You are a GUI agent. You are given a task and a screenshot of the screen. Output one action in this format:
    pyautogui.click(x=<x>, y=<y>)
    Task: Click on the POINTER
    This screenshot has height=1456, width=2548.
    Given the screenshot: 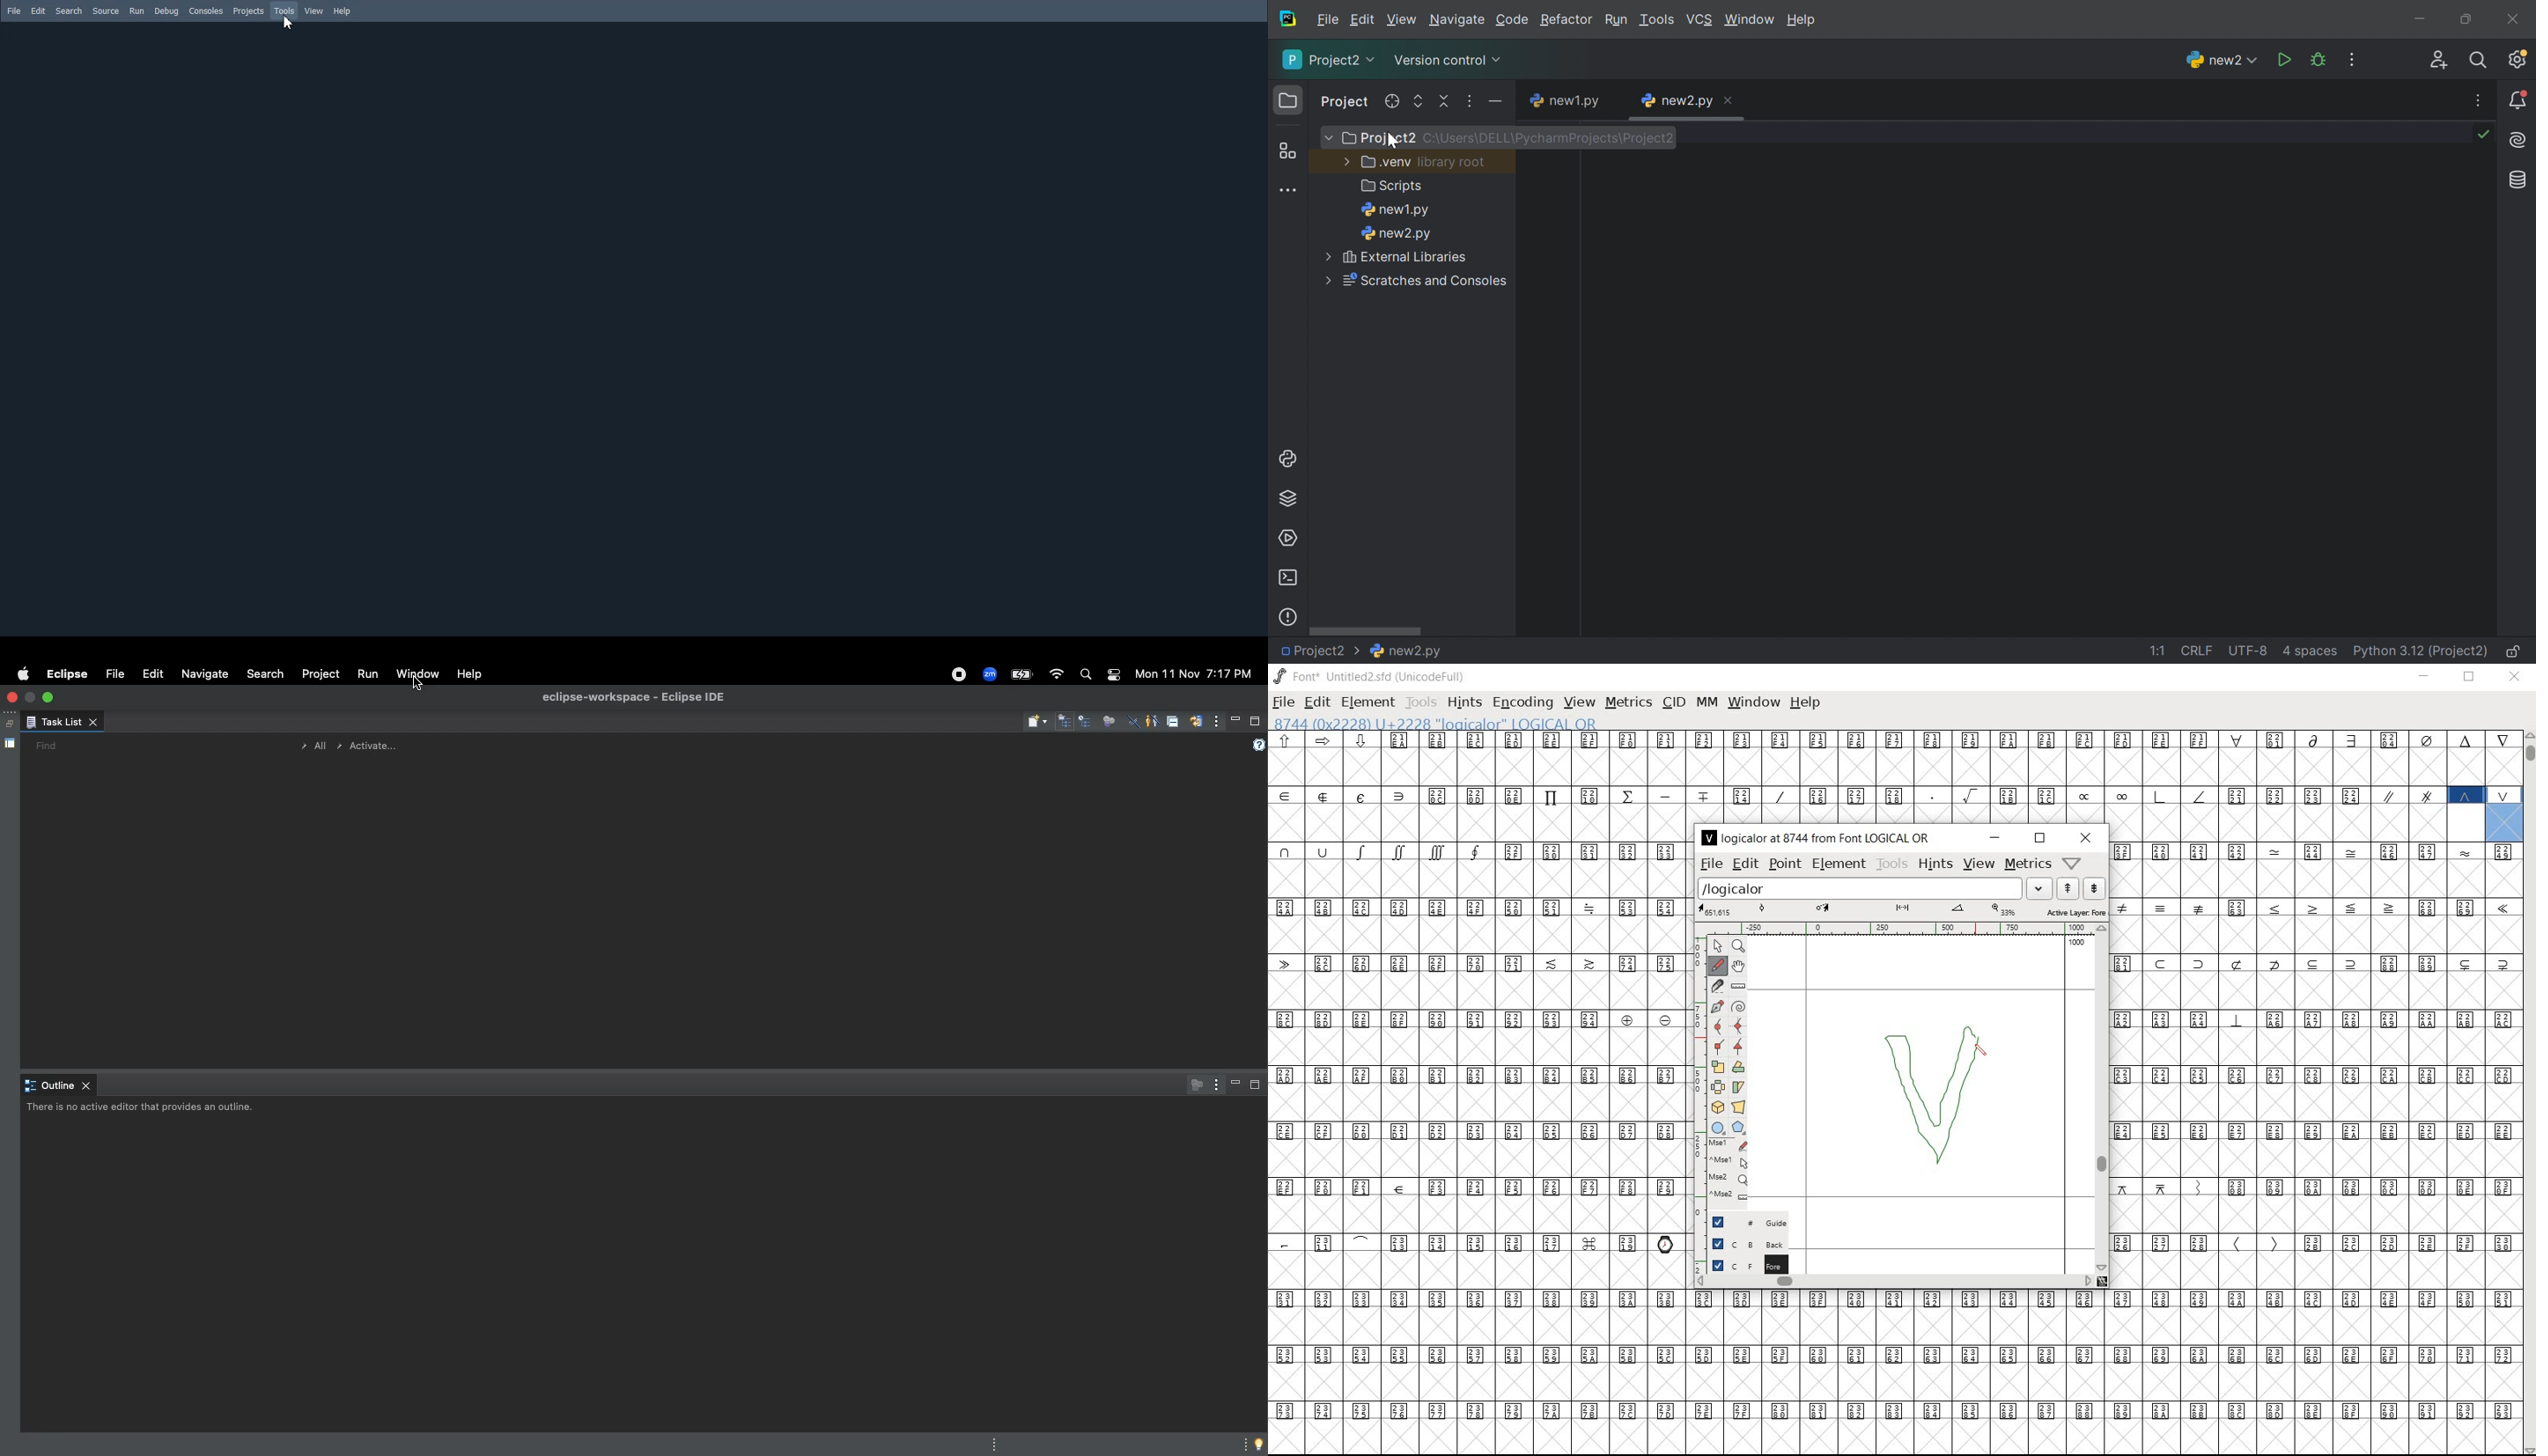 What is the action you would take?
    pyautogui.click(x=1717, y=946)
    